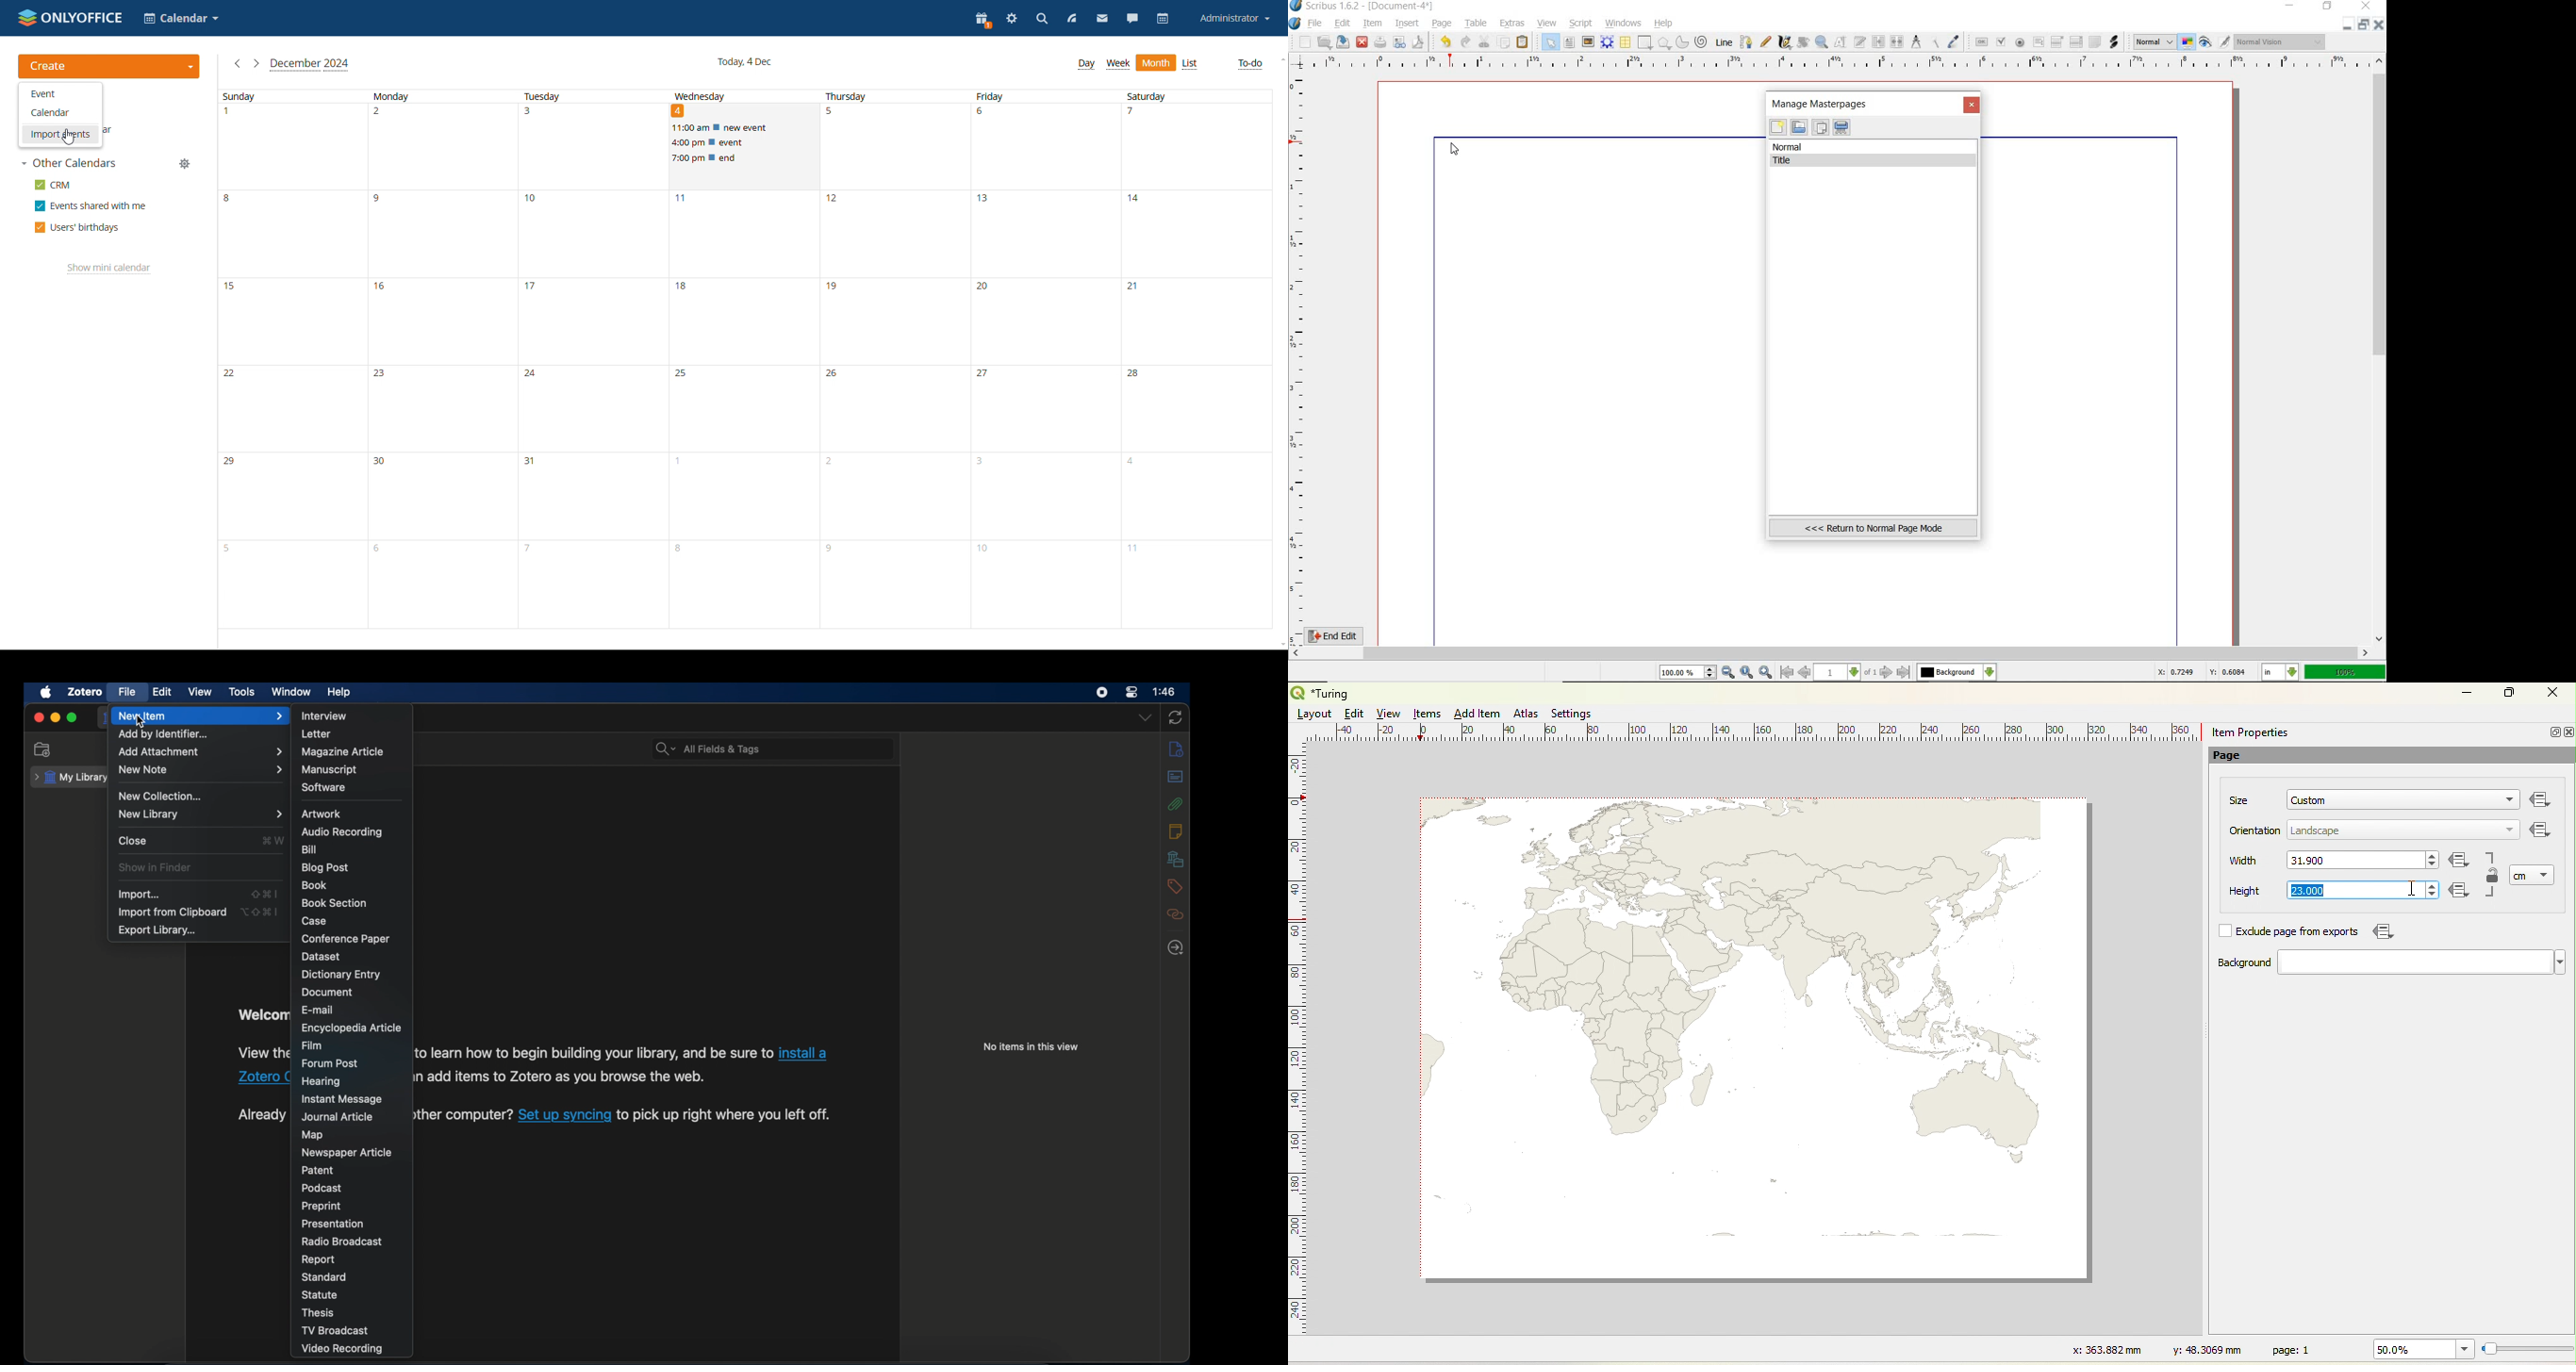  I want to click on statue, so click(321, 1295).